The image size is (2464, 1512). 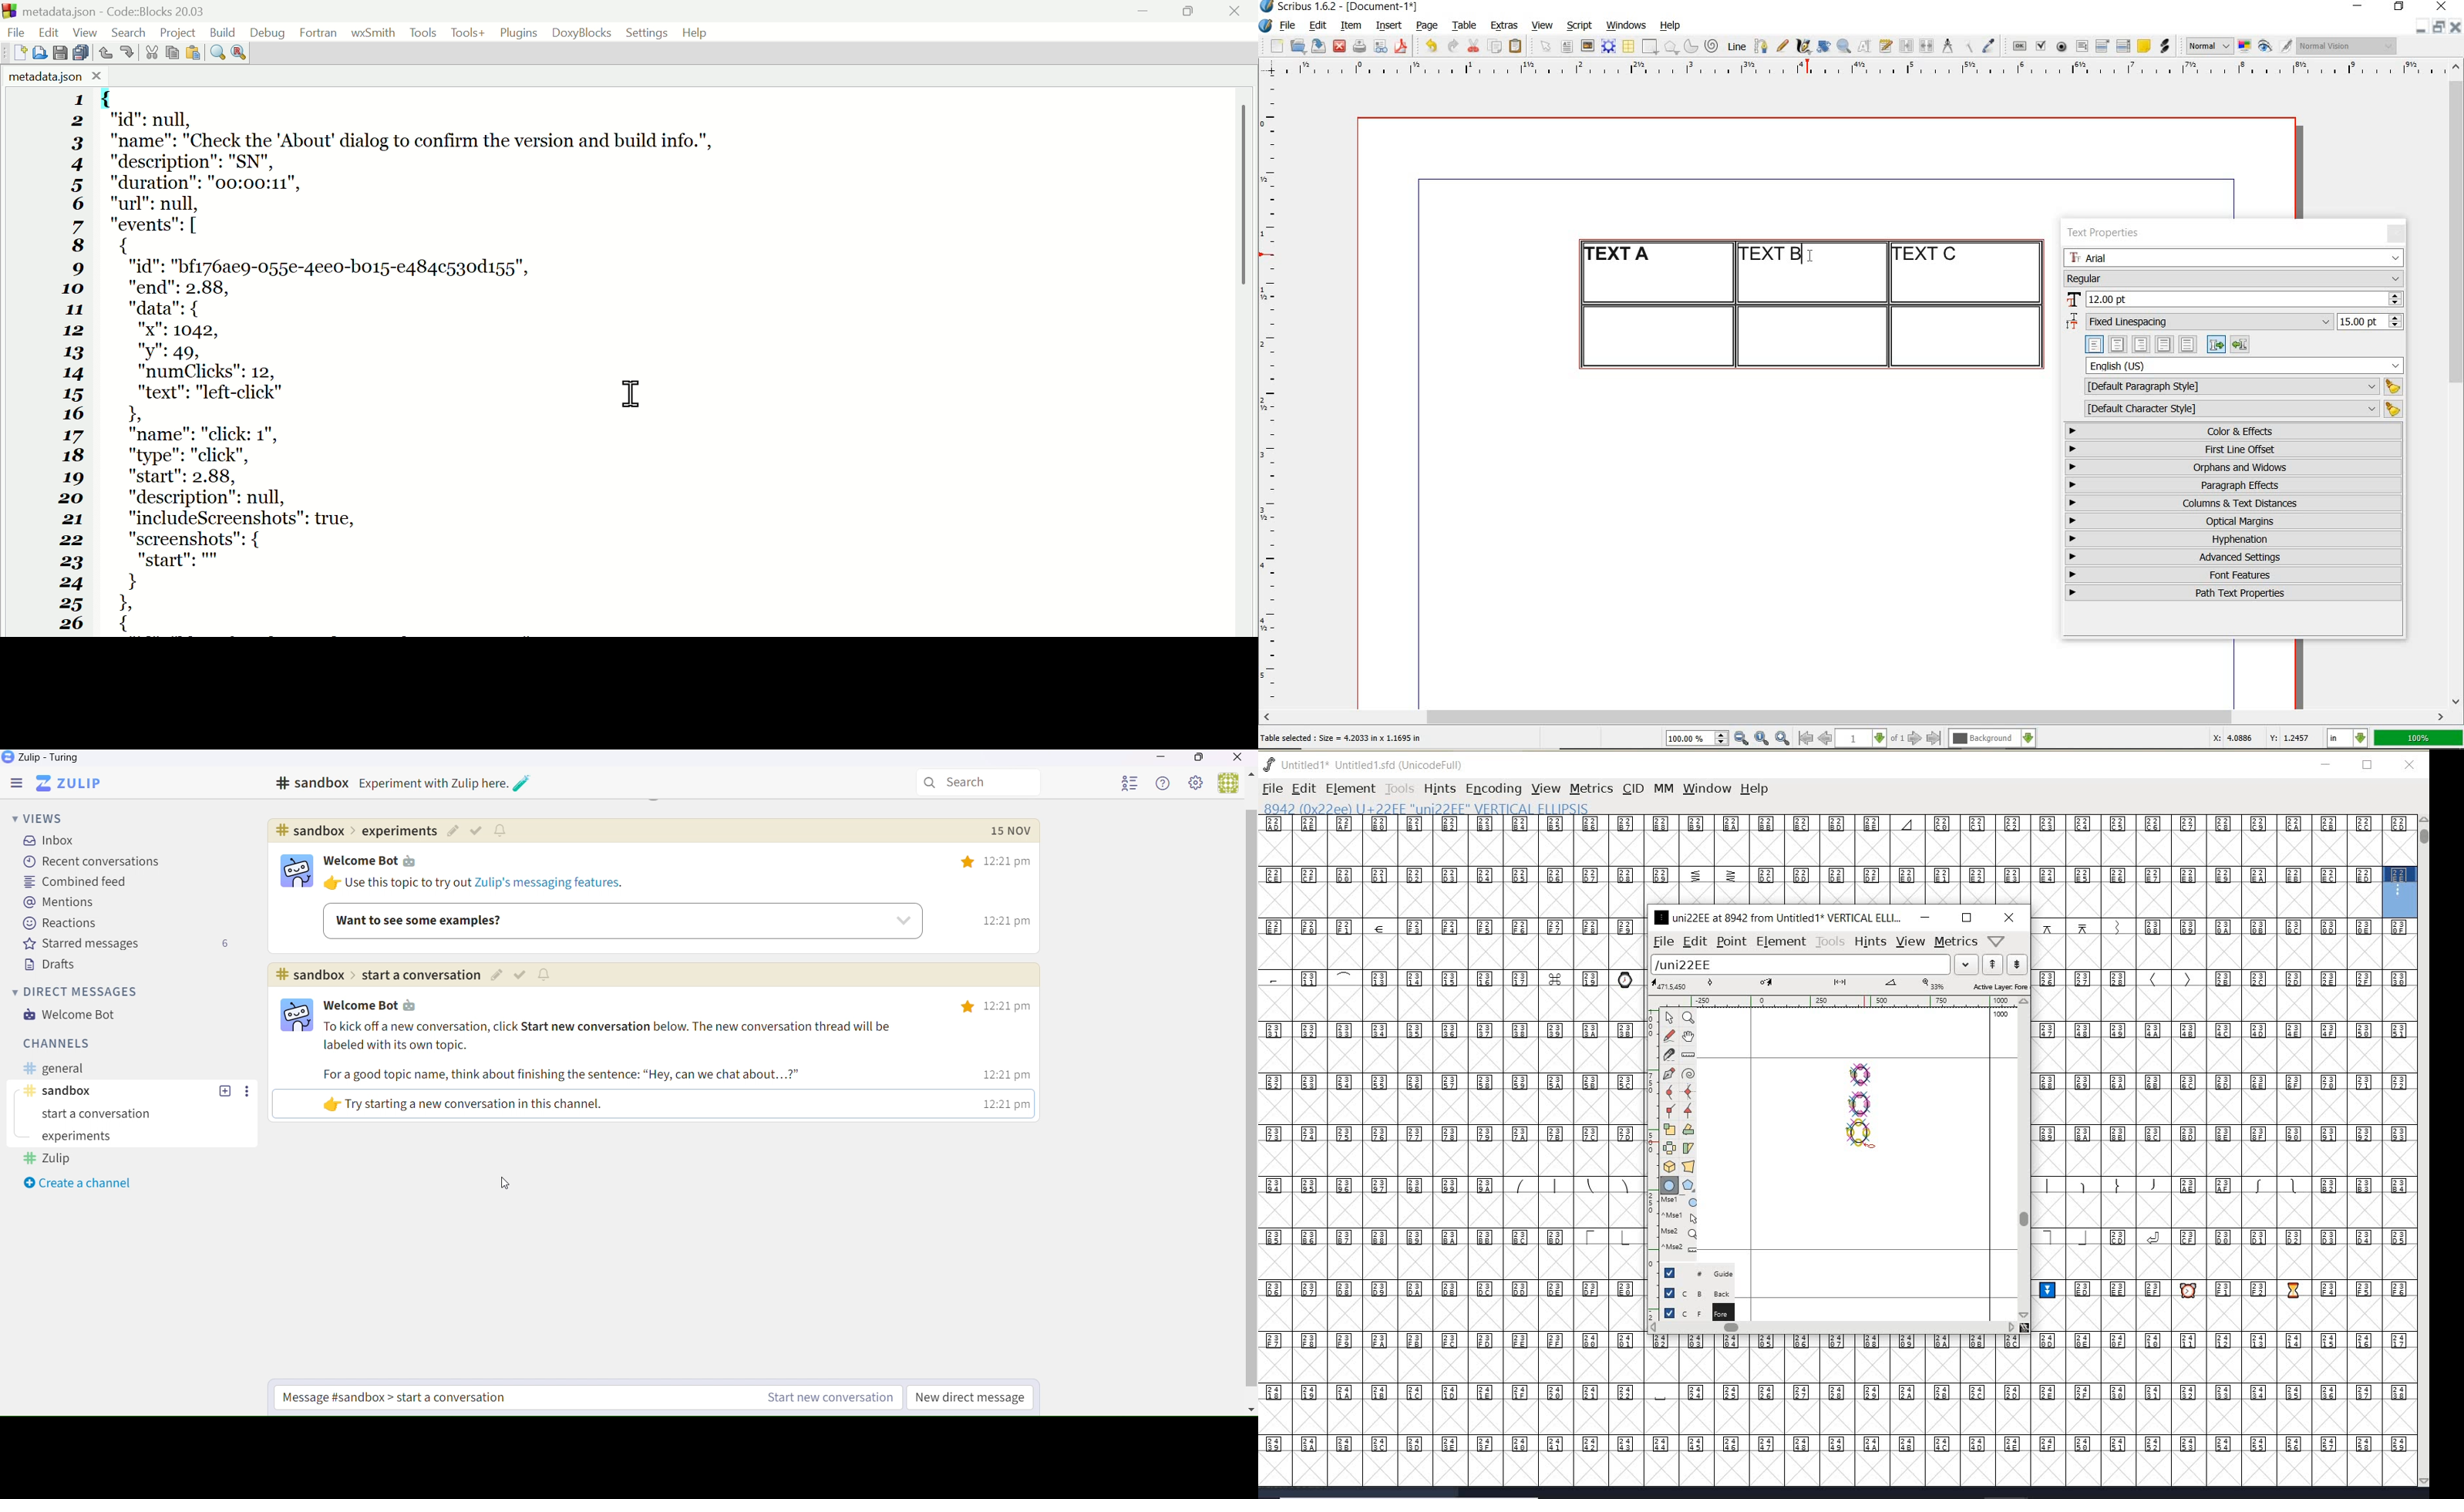 What do you see at coordinates (2275, 47) in the screenshot?
I see `preview mode` at bounding box center [2275, 47].